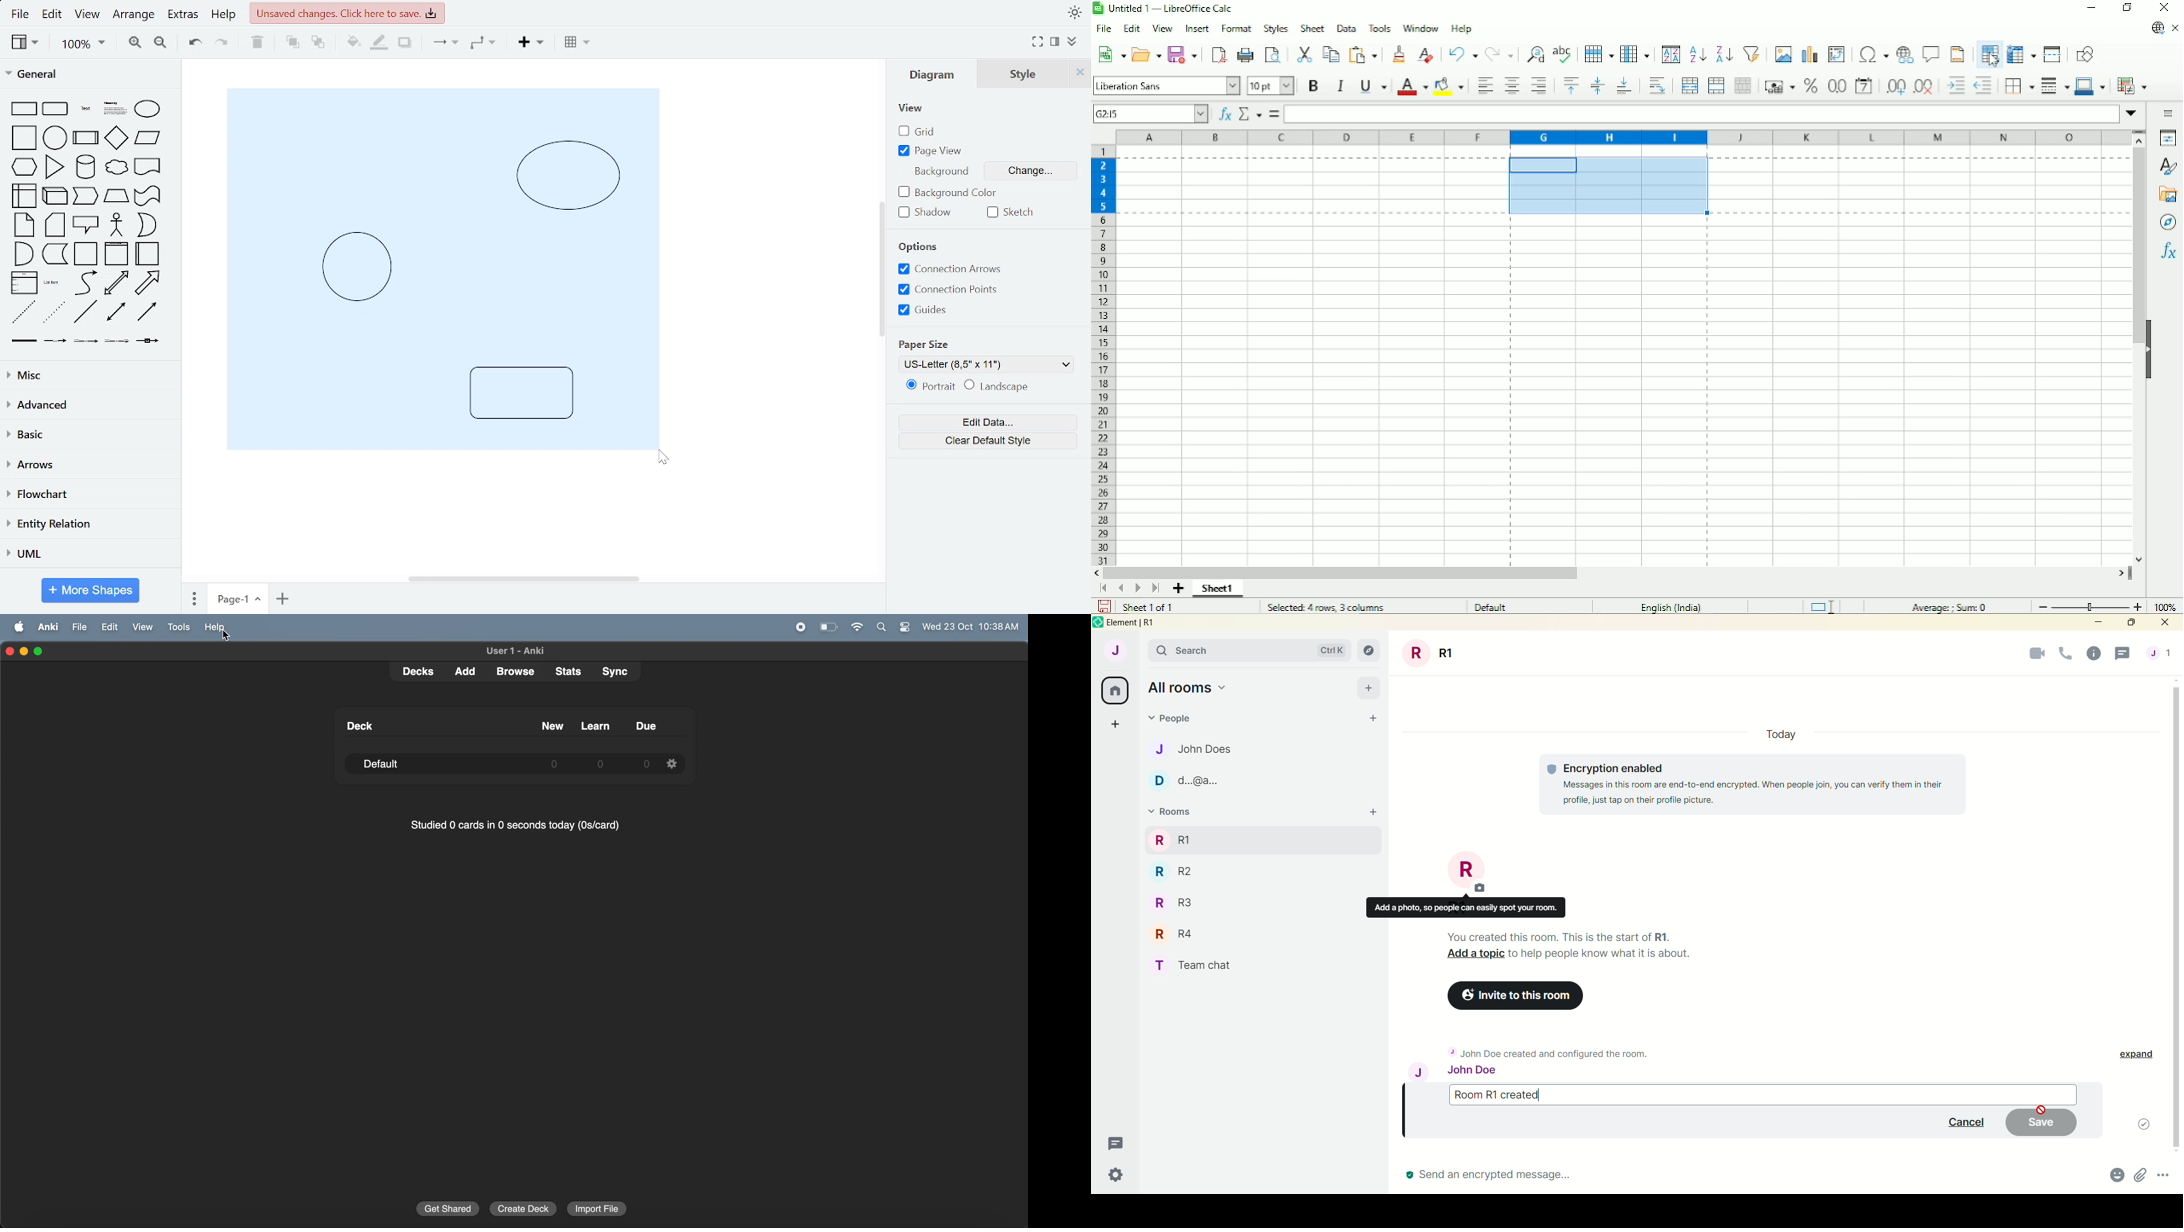  Describe the element at coordinates (2090, 86) in the screenshot. I see `Border color` at that location.